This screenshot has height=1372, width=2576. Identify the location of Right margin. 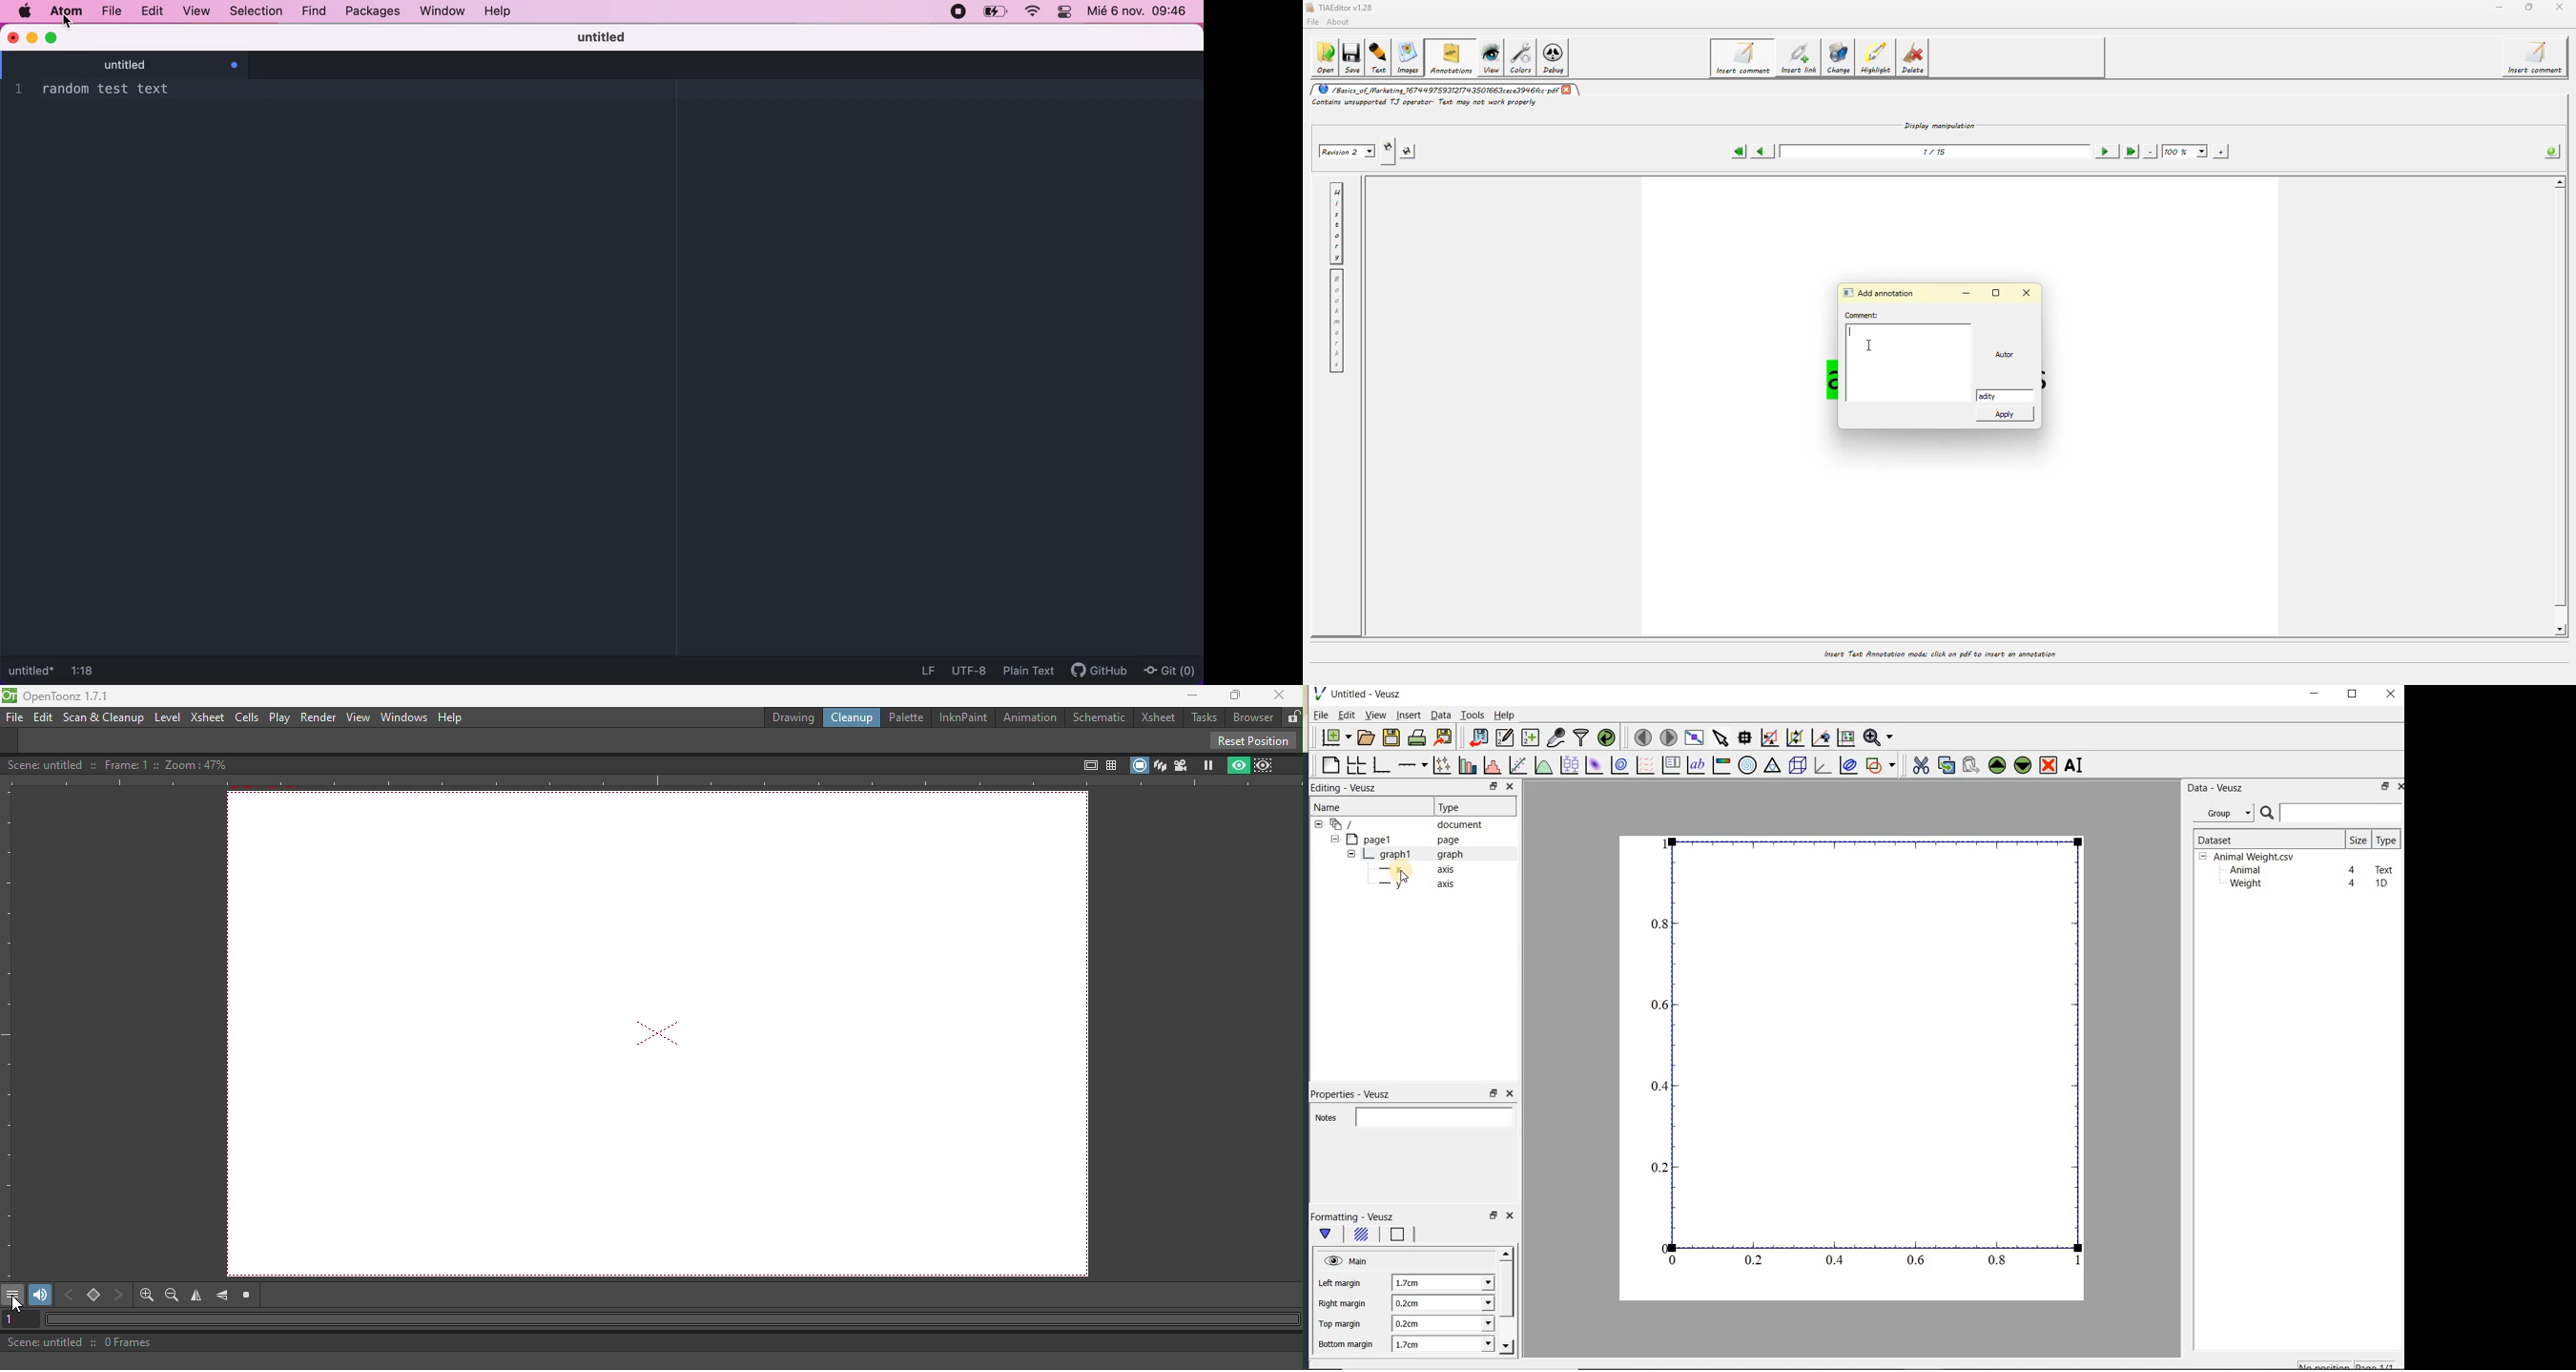
(1342, 1304).